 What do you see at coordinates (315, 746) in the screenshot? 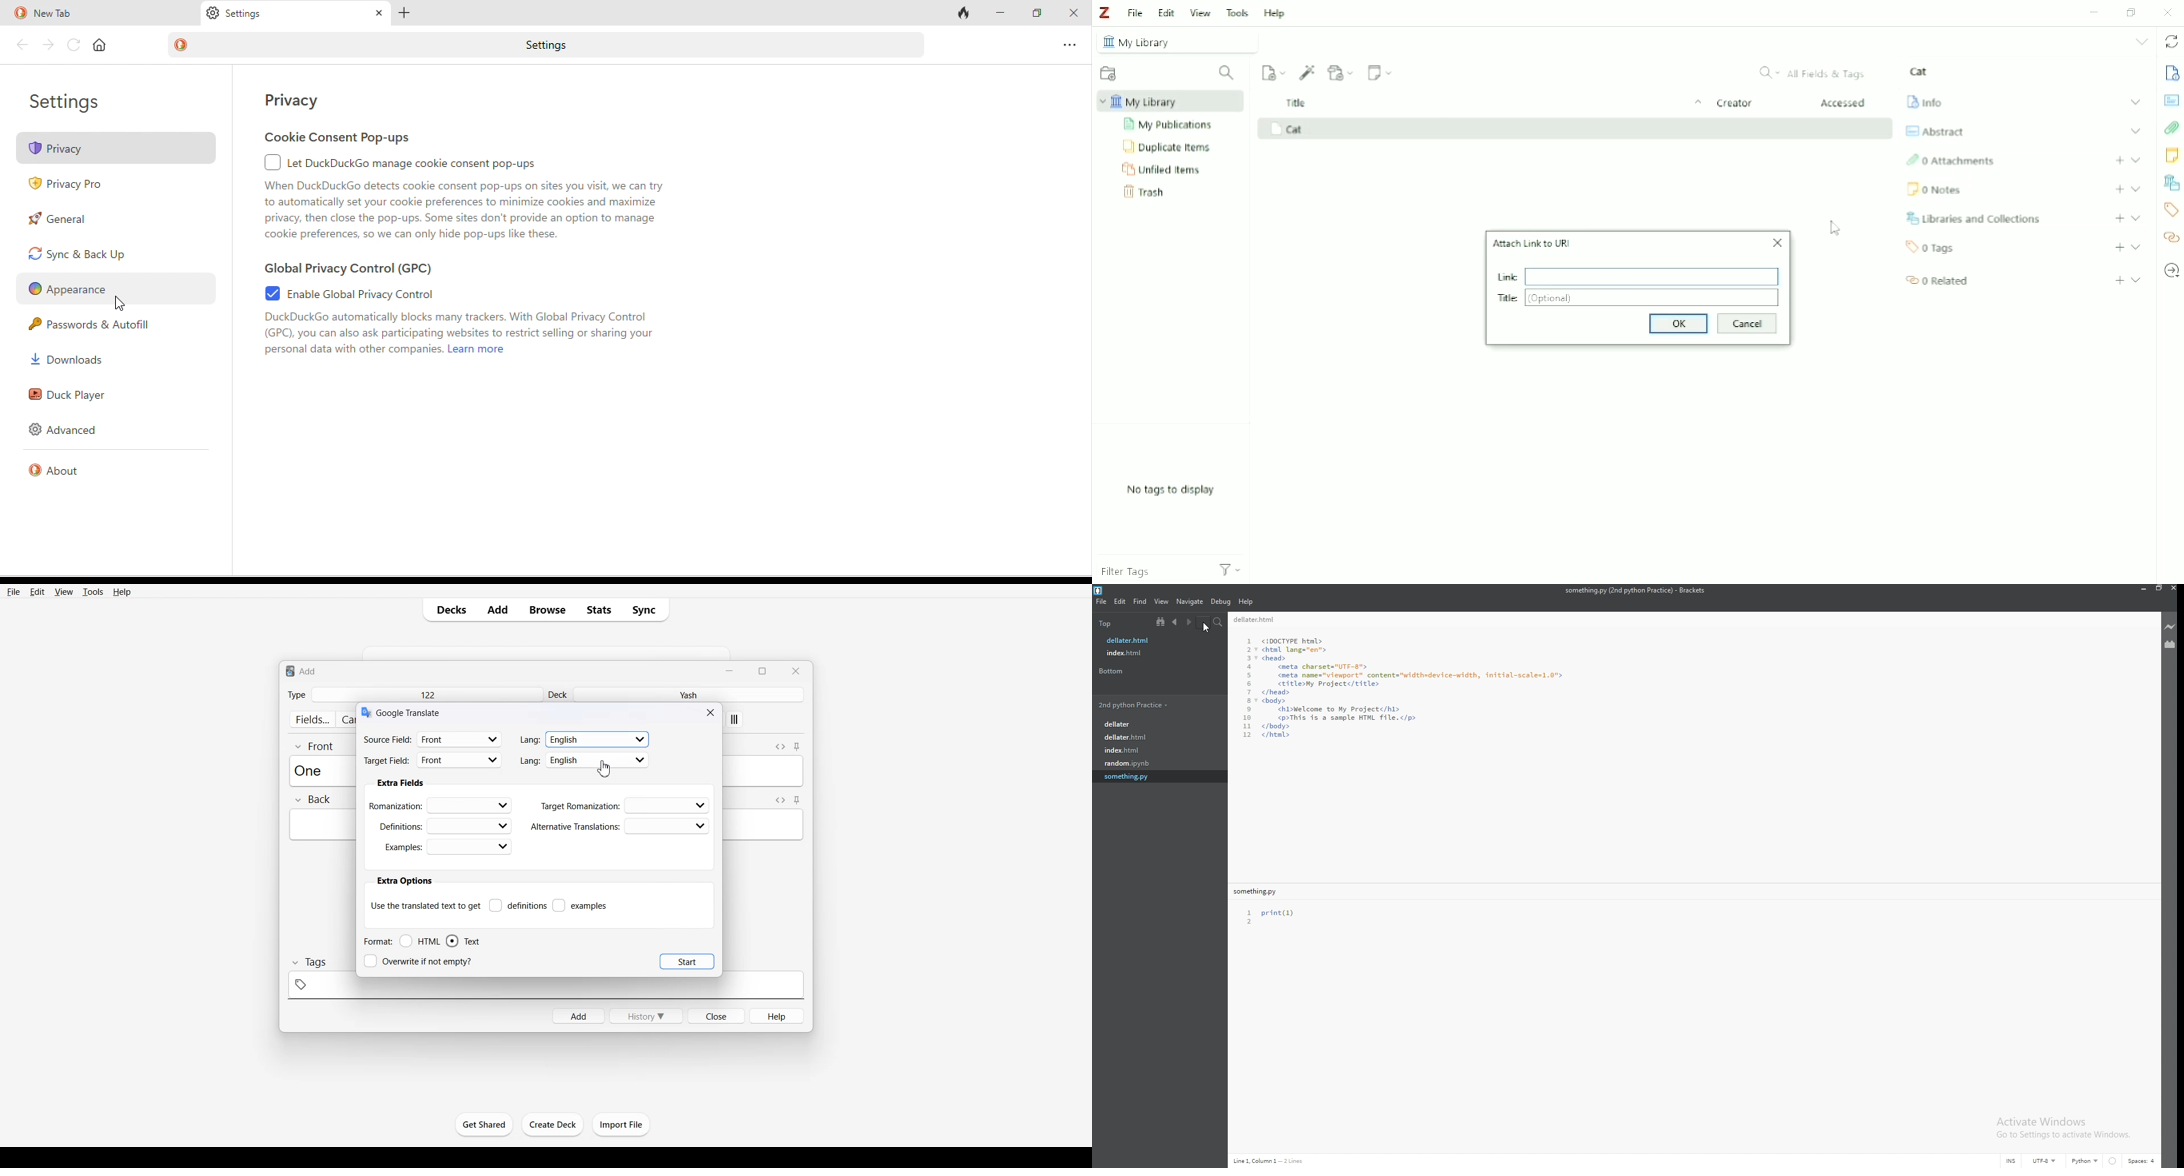
I see `Front` at bounding box center [315, 746].